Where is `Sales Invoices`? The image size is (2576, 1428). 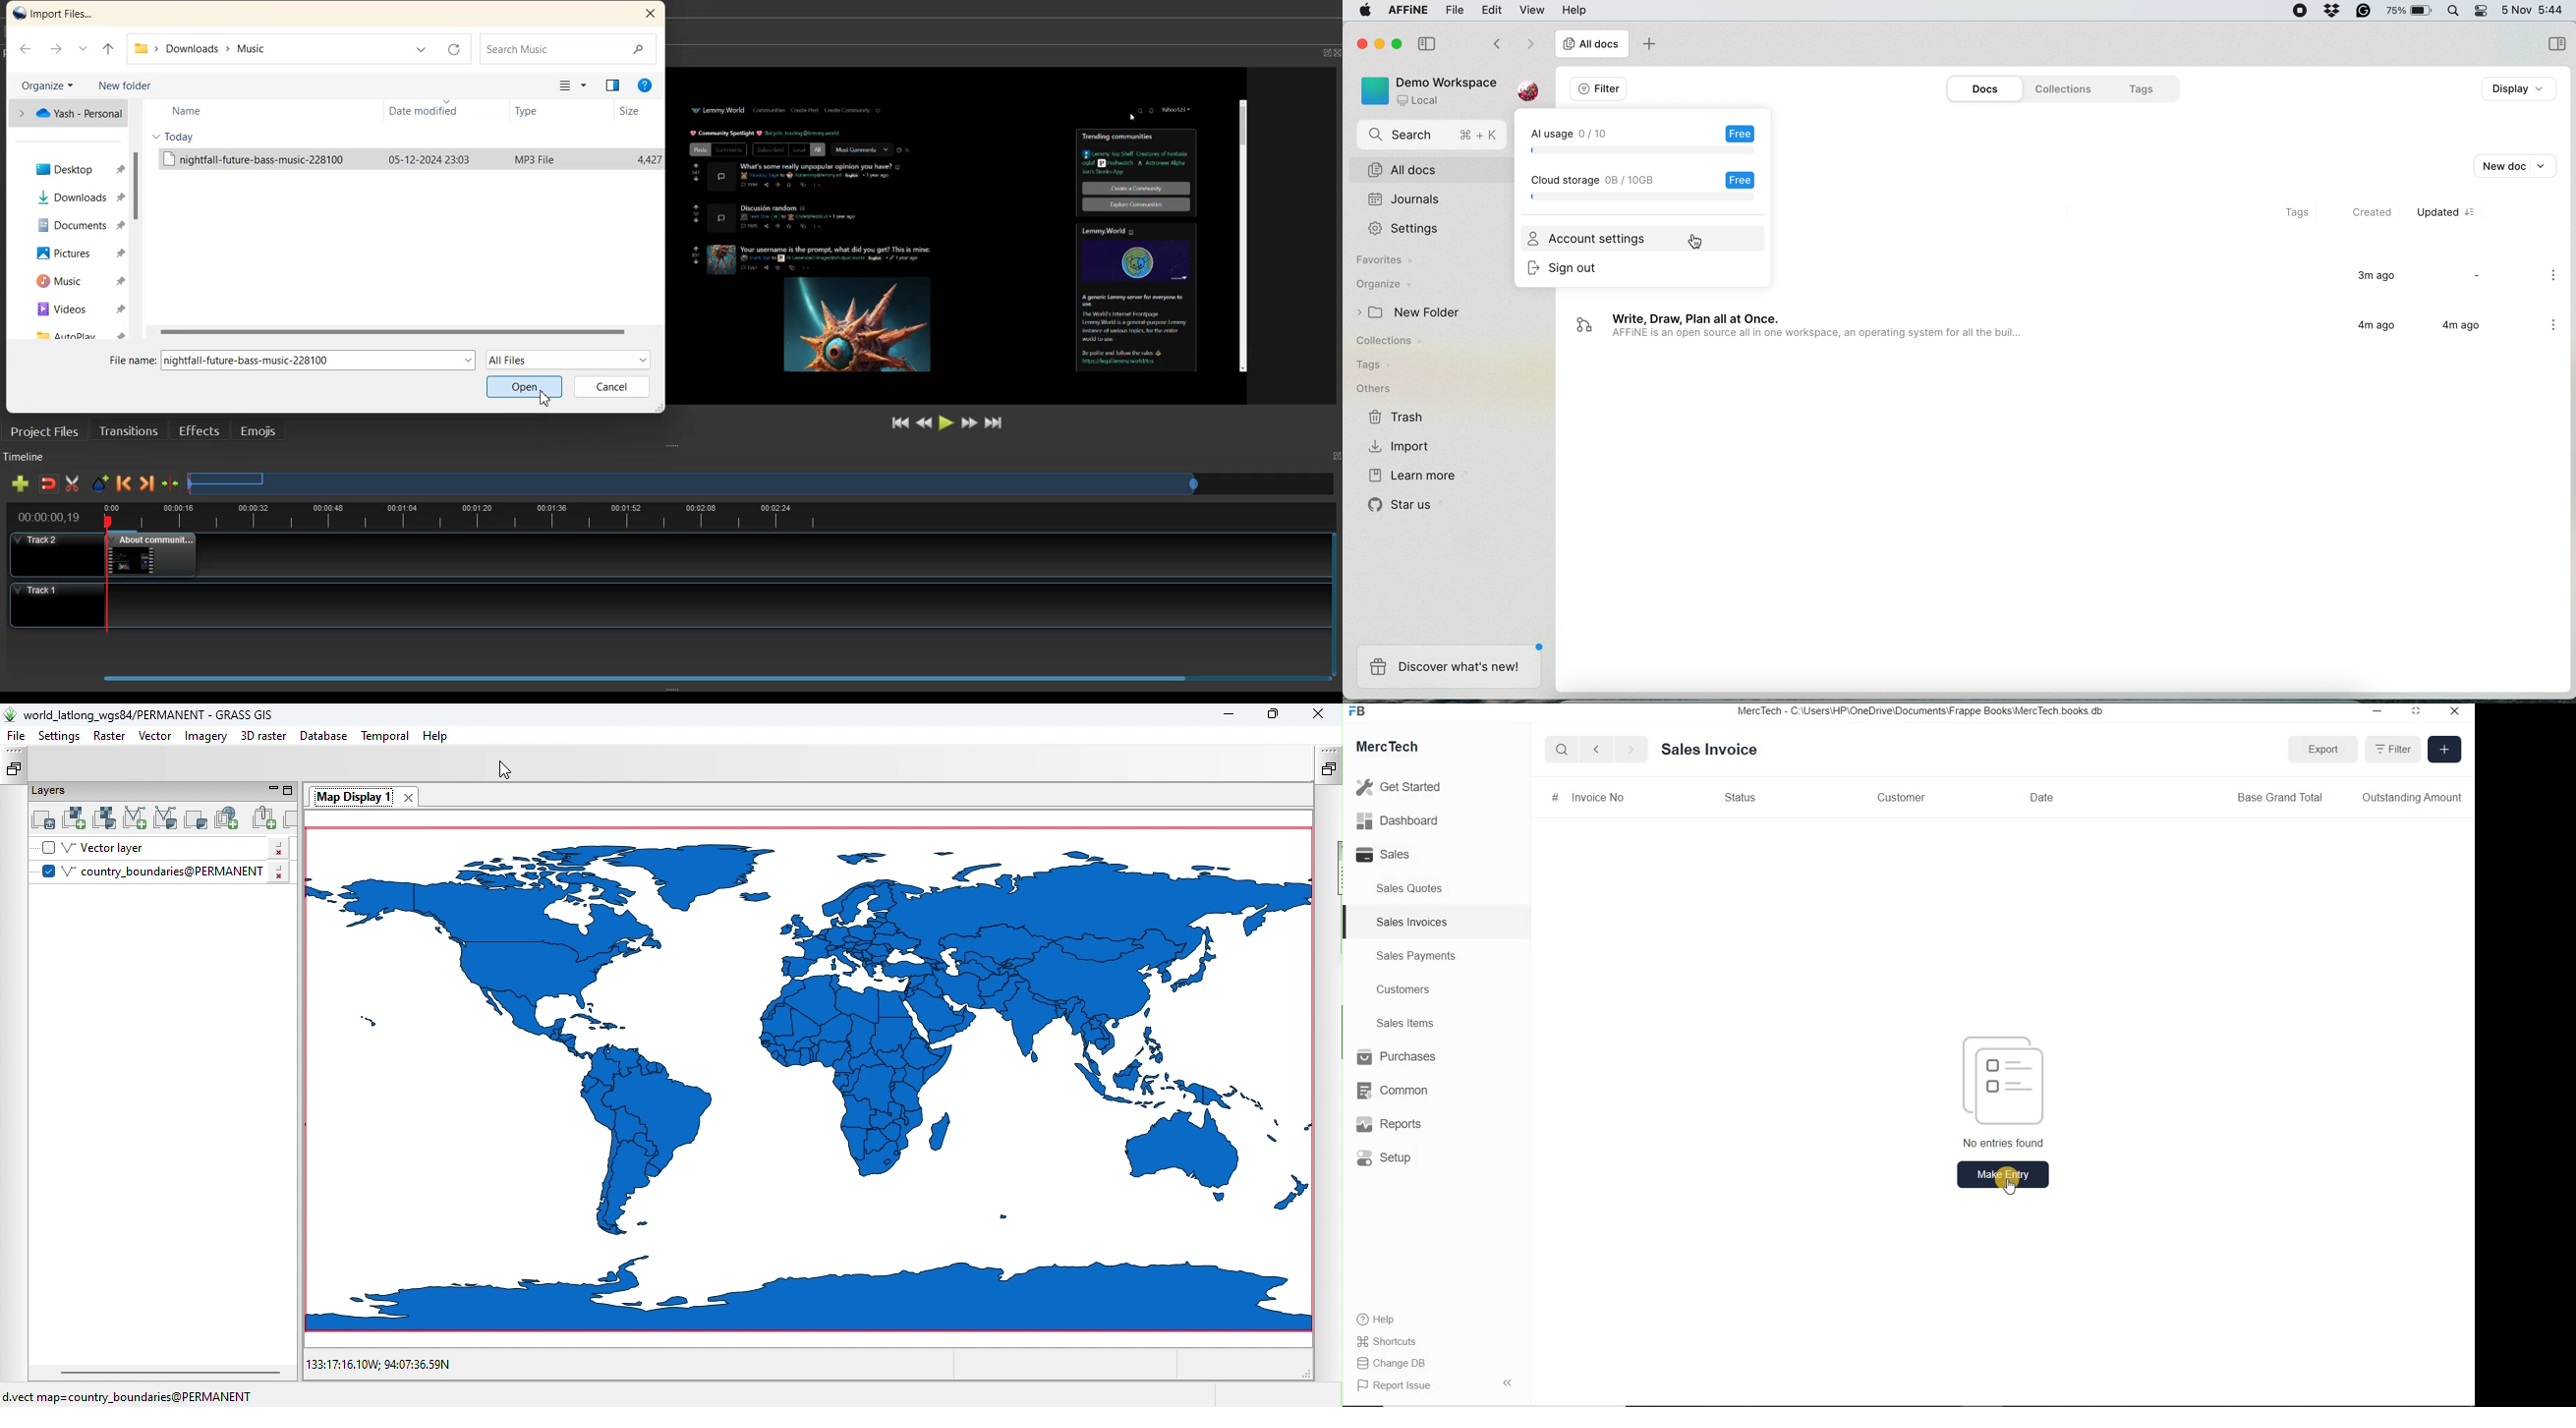
Sales Invoices is located at coordinates (1413, 922).